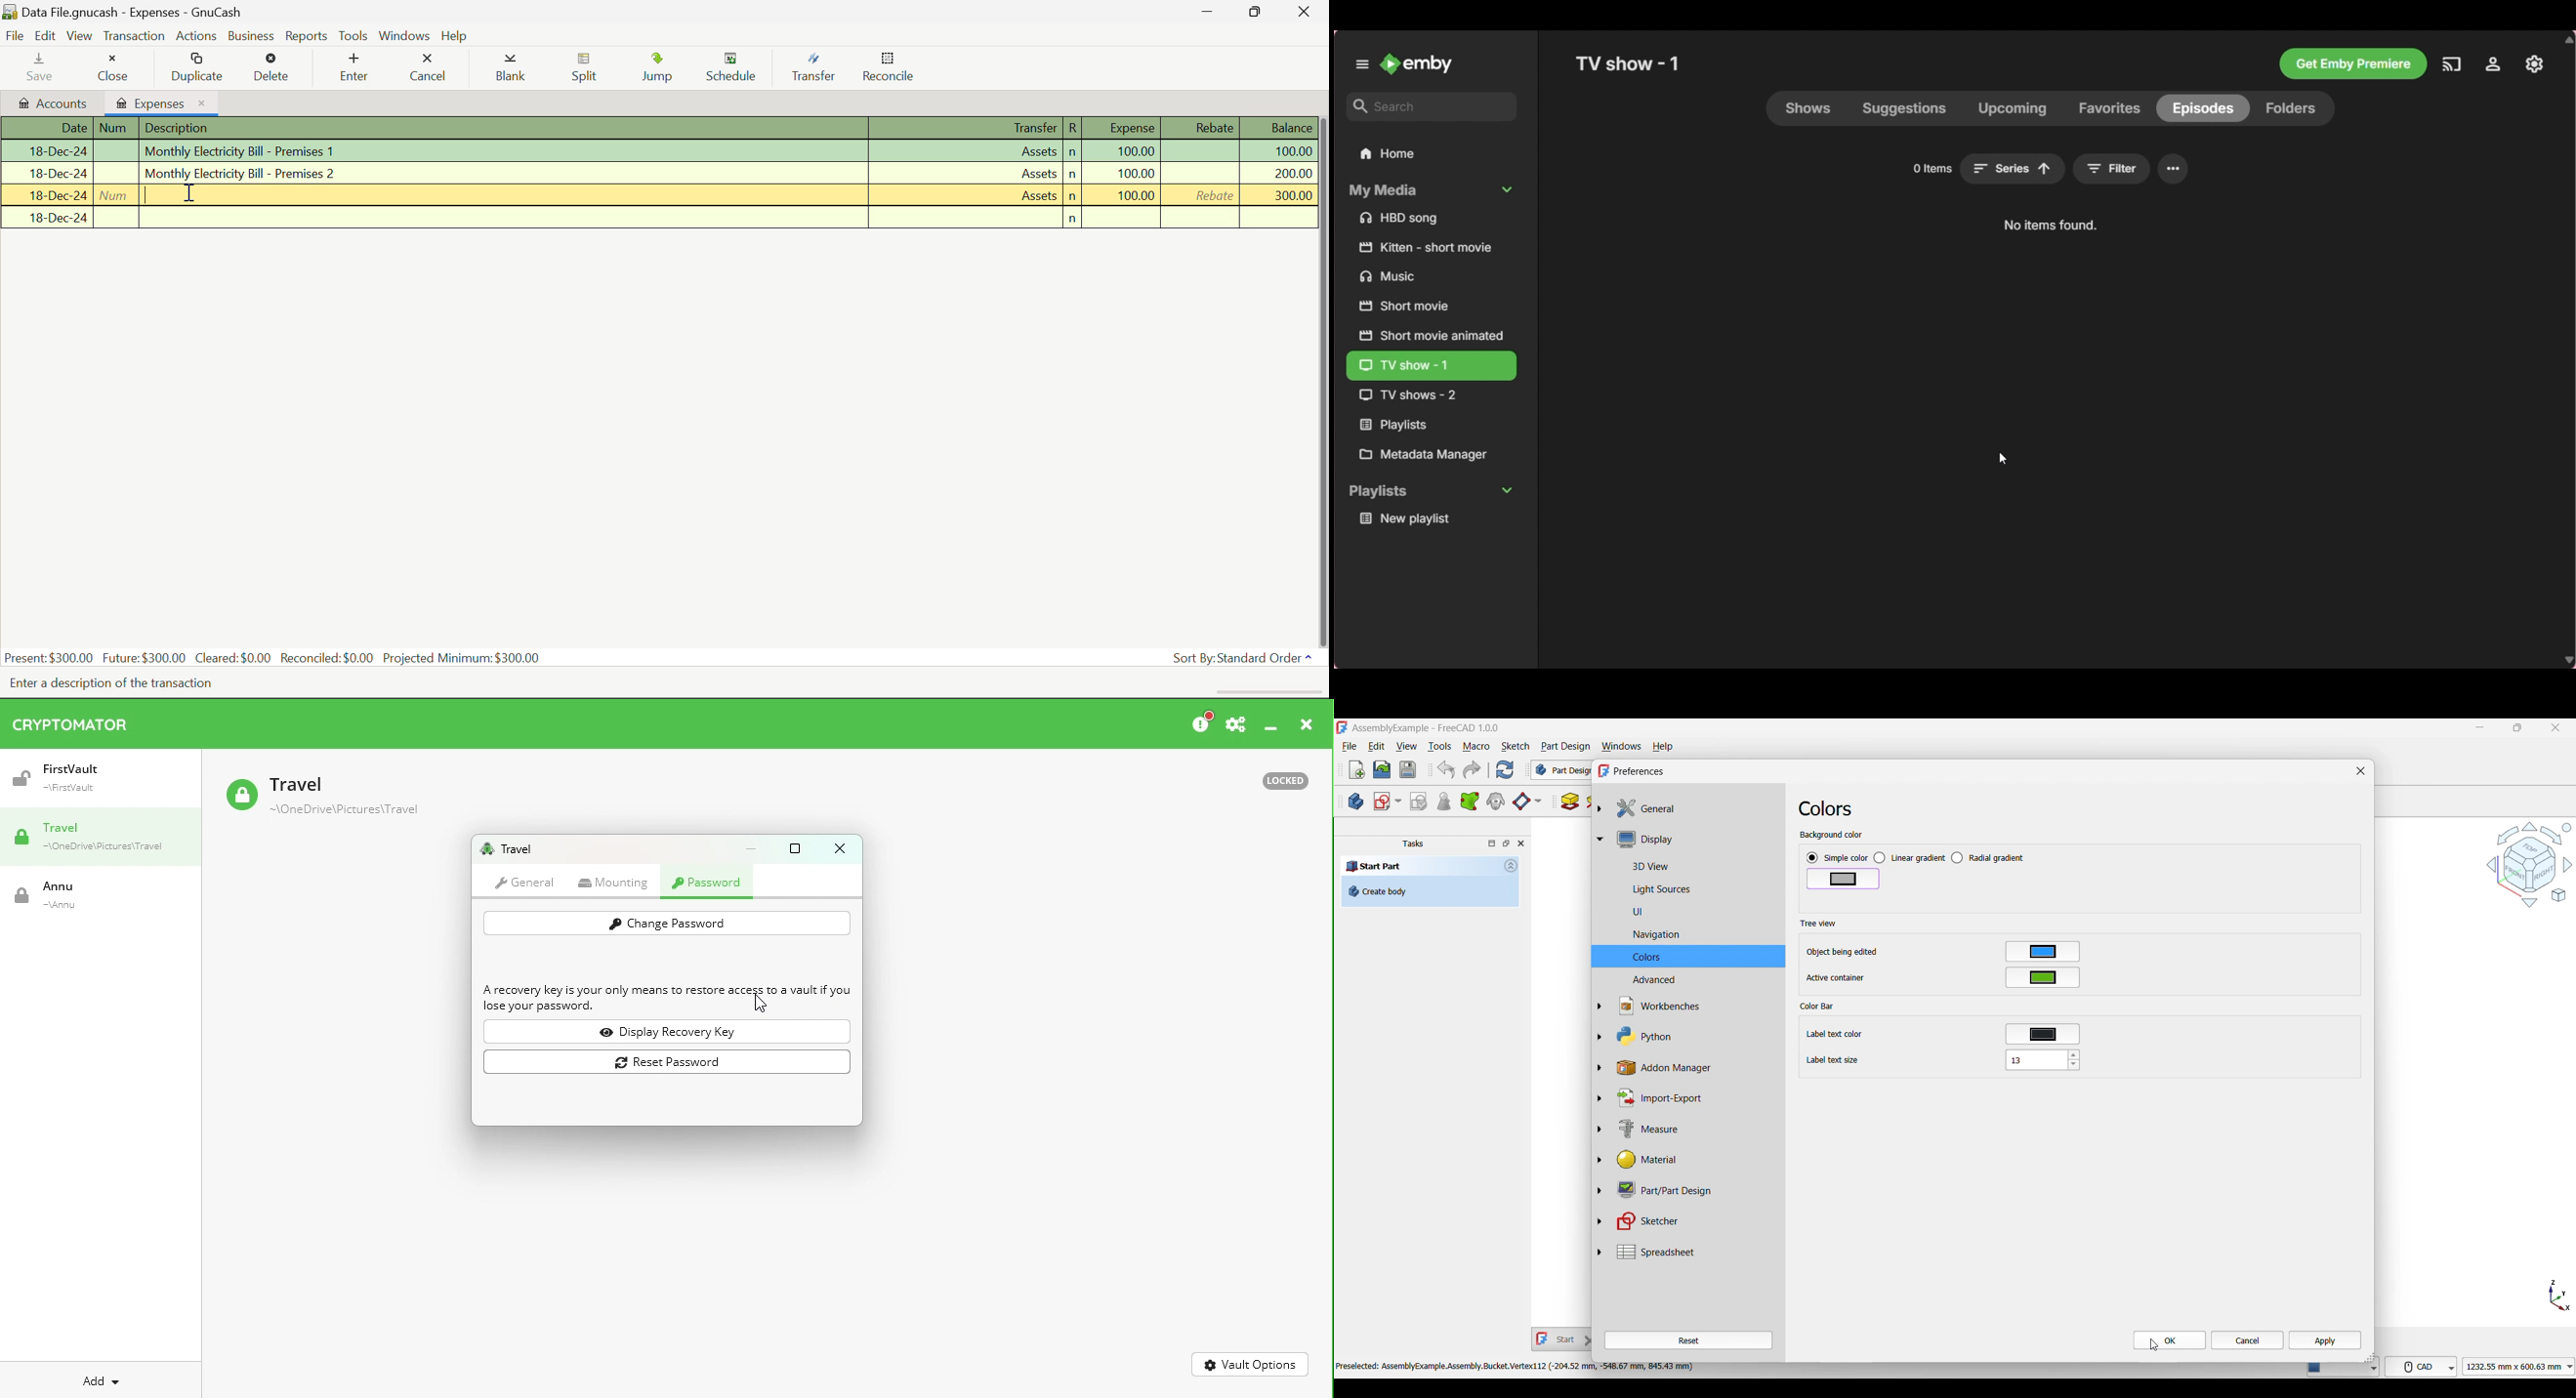  I want to click on Expenses, so click(161, 101).